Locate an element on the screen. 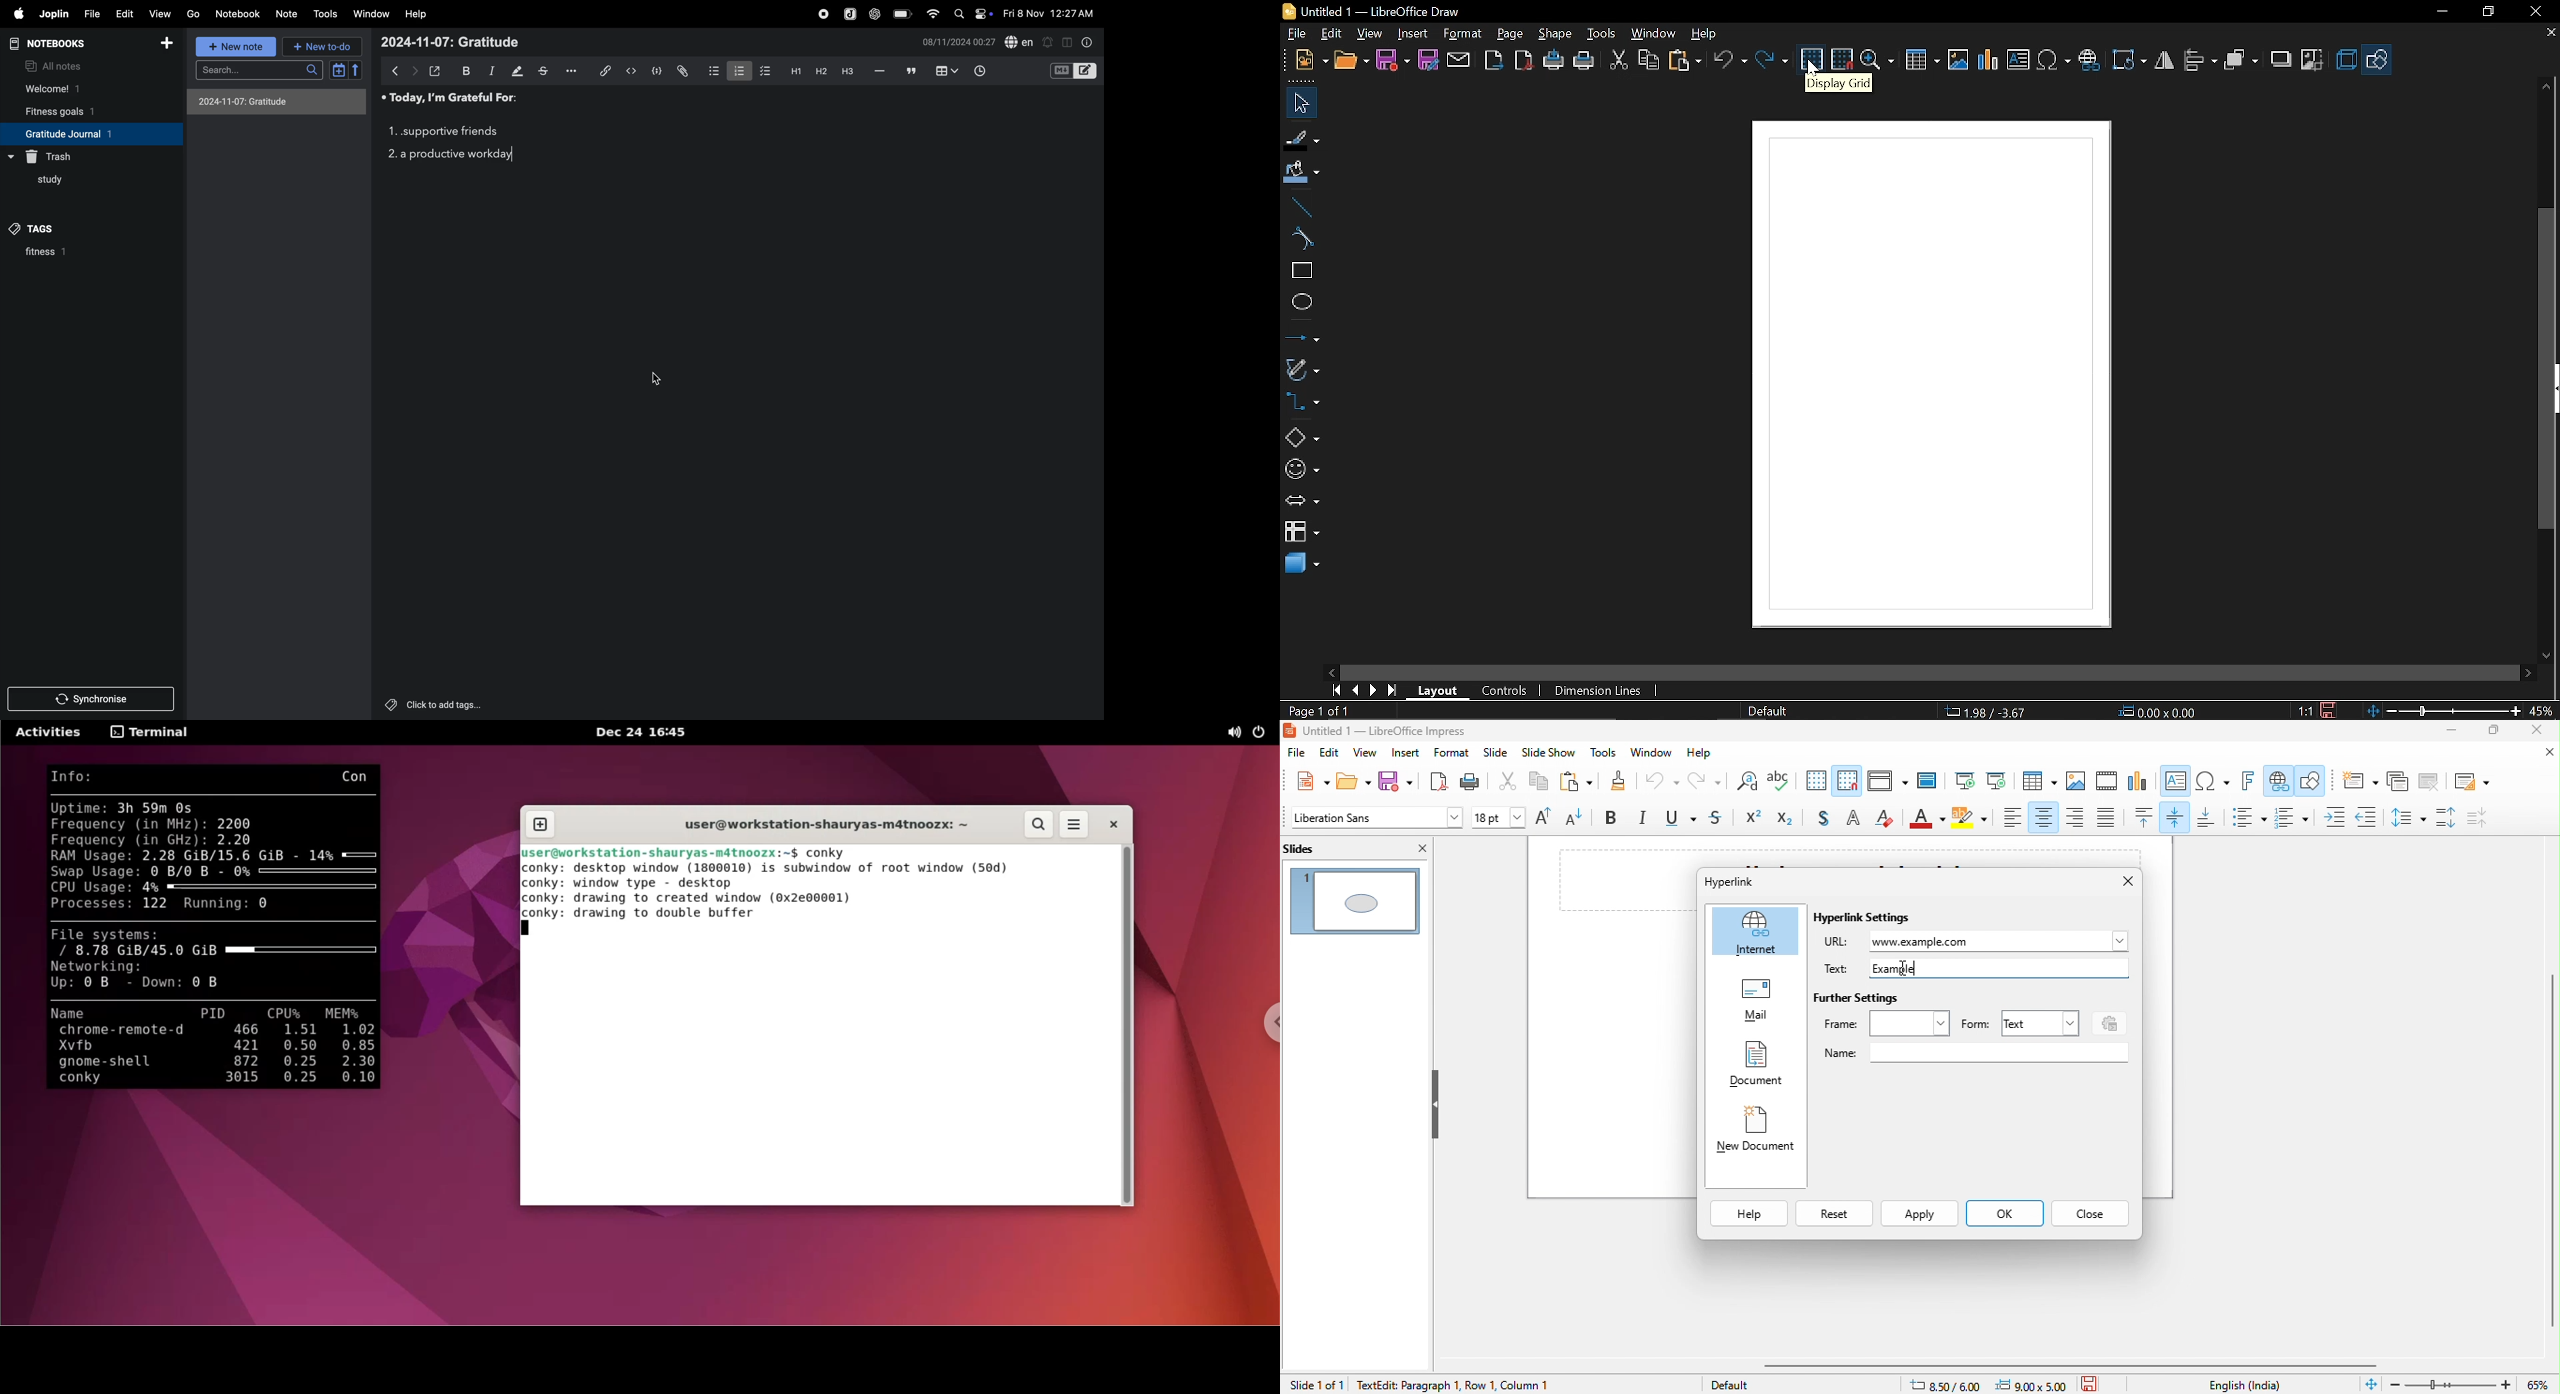  snap to grid is located at coordinates (1849, 780).